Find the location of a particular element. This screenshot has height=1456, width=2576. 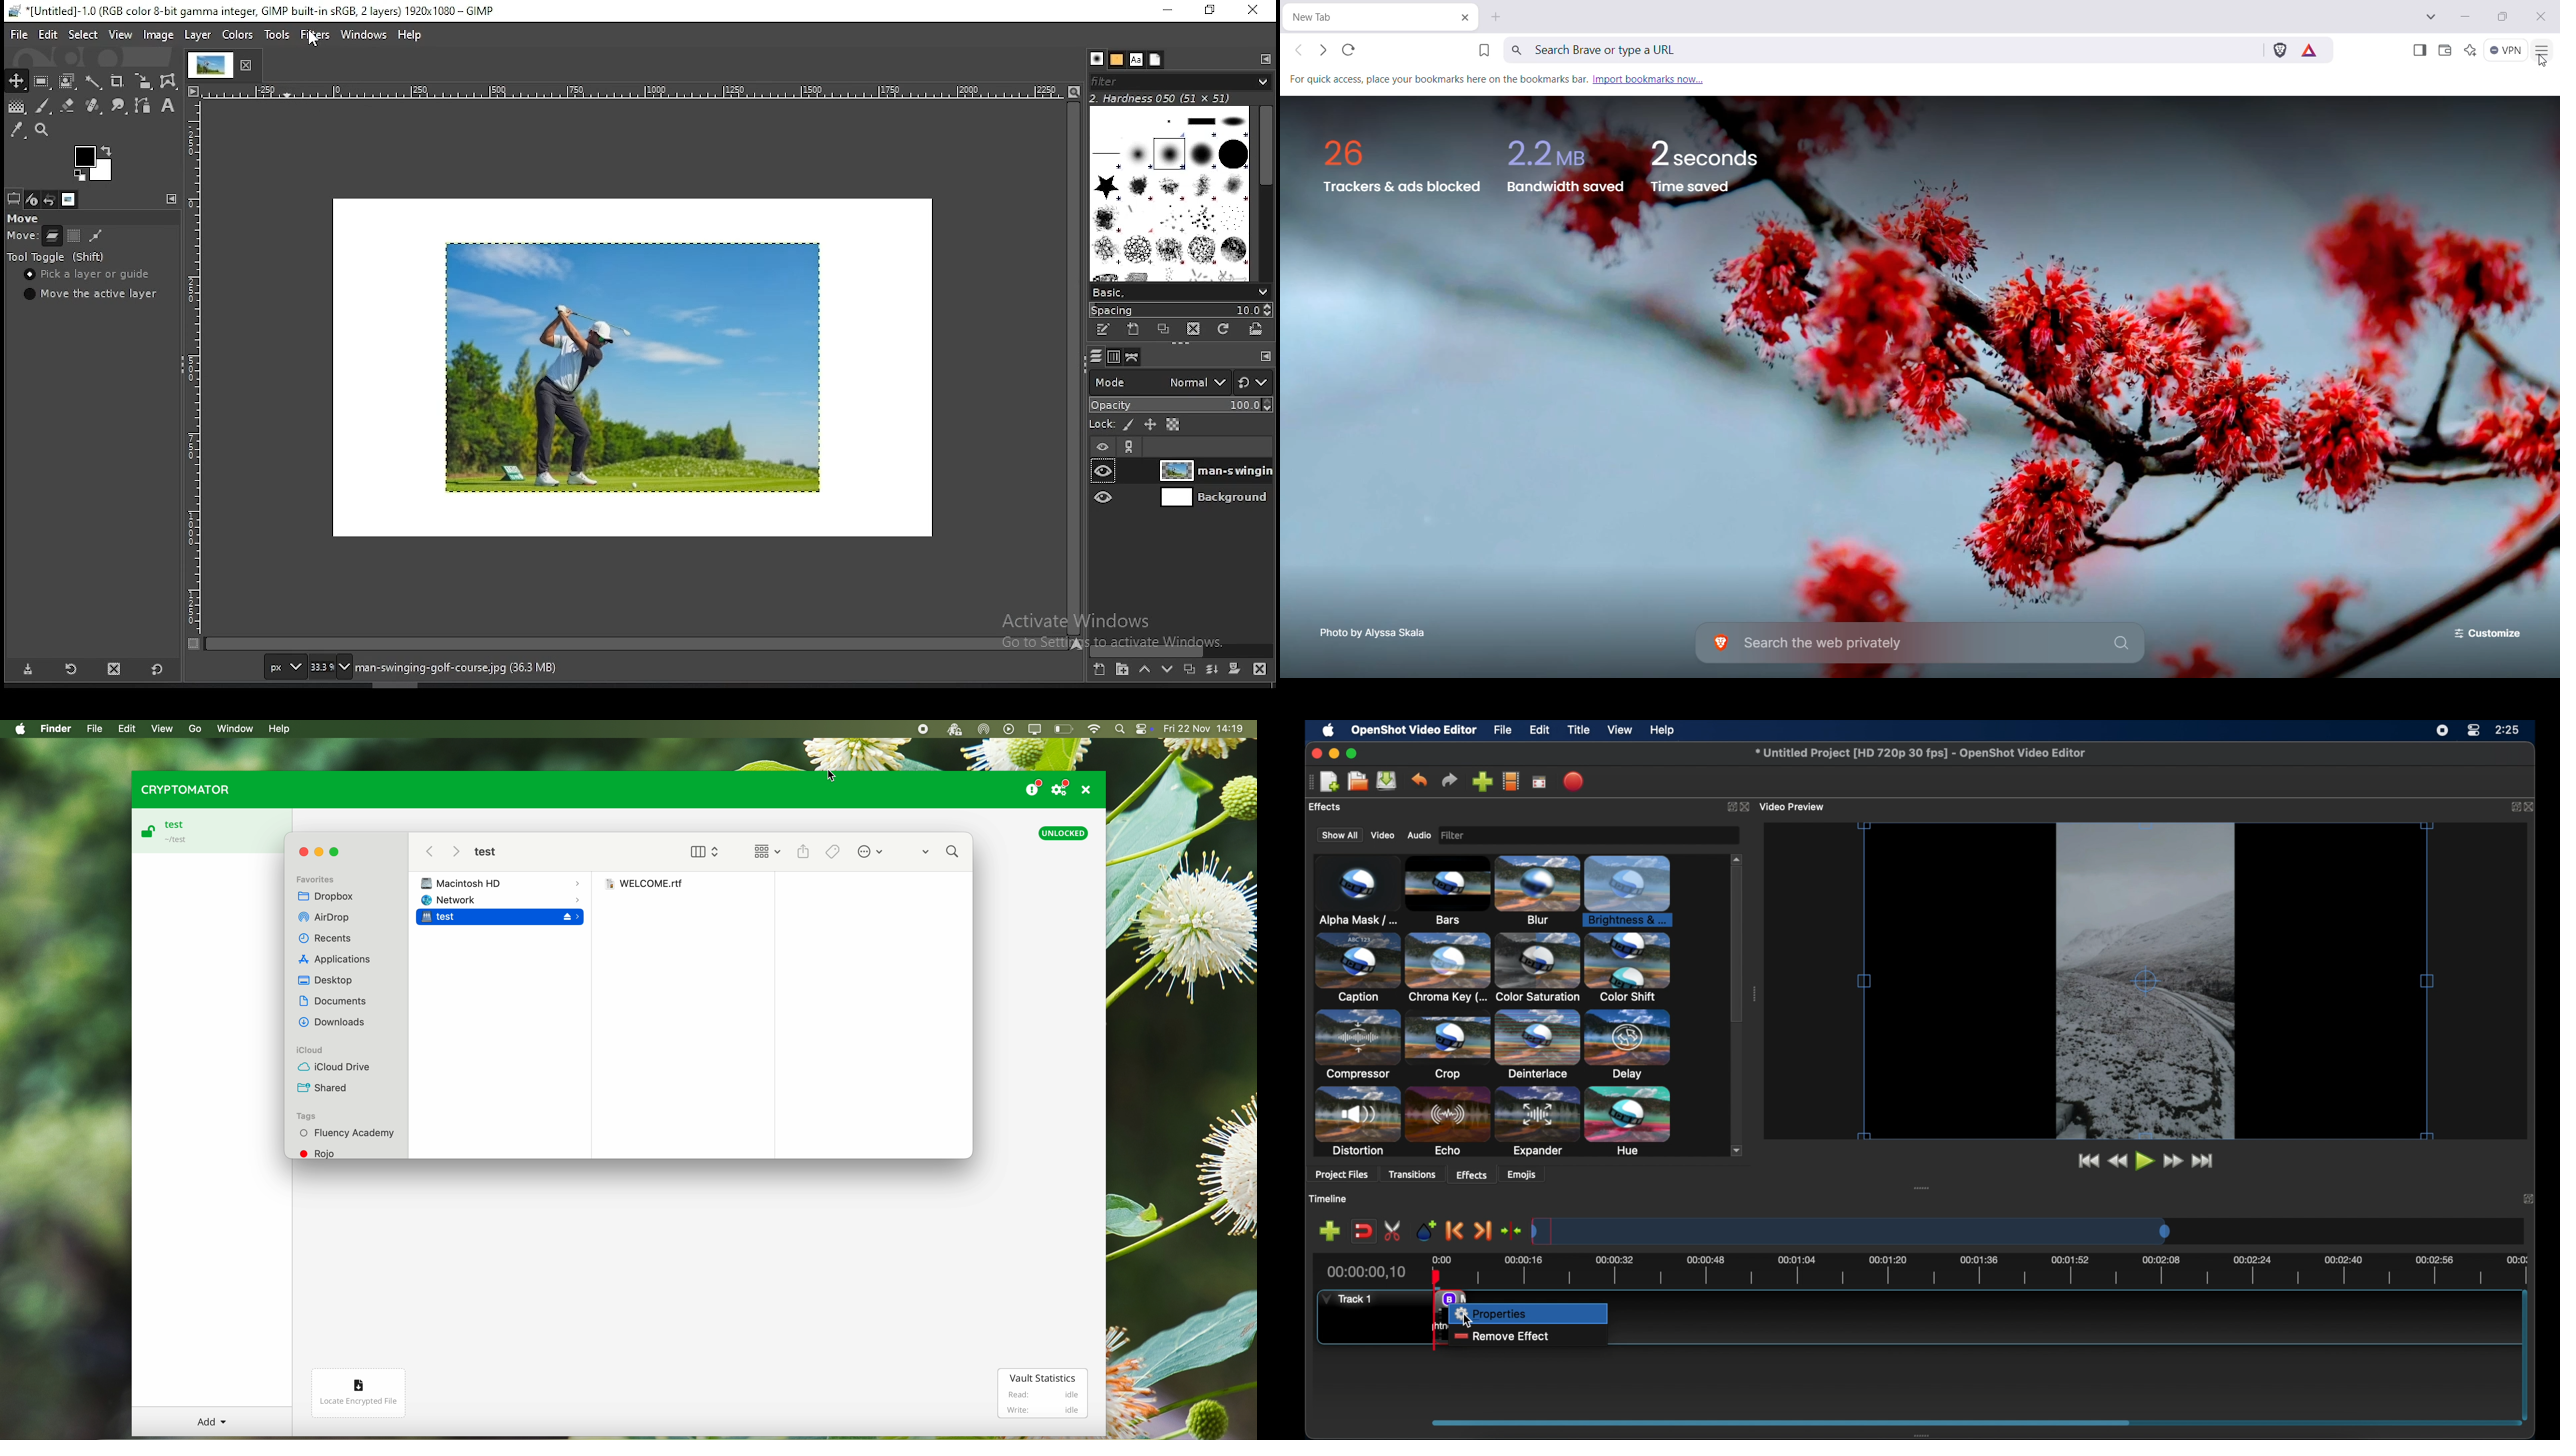

close is located at coordinates (1745, 807).